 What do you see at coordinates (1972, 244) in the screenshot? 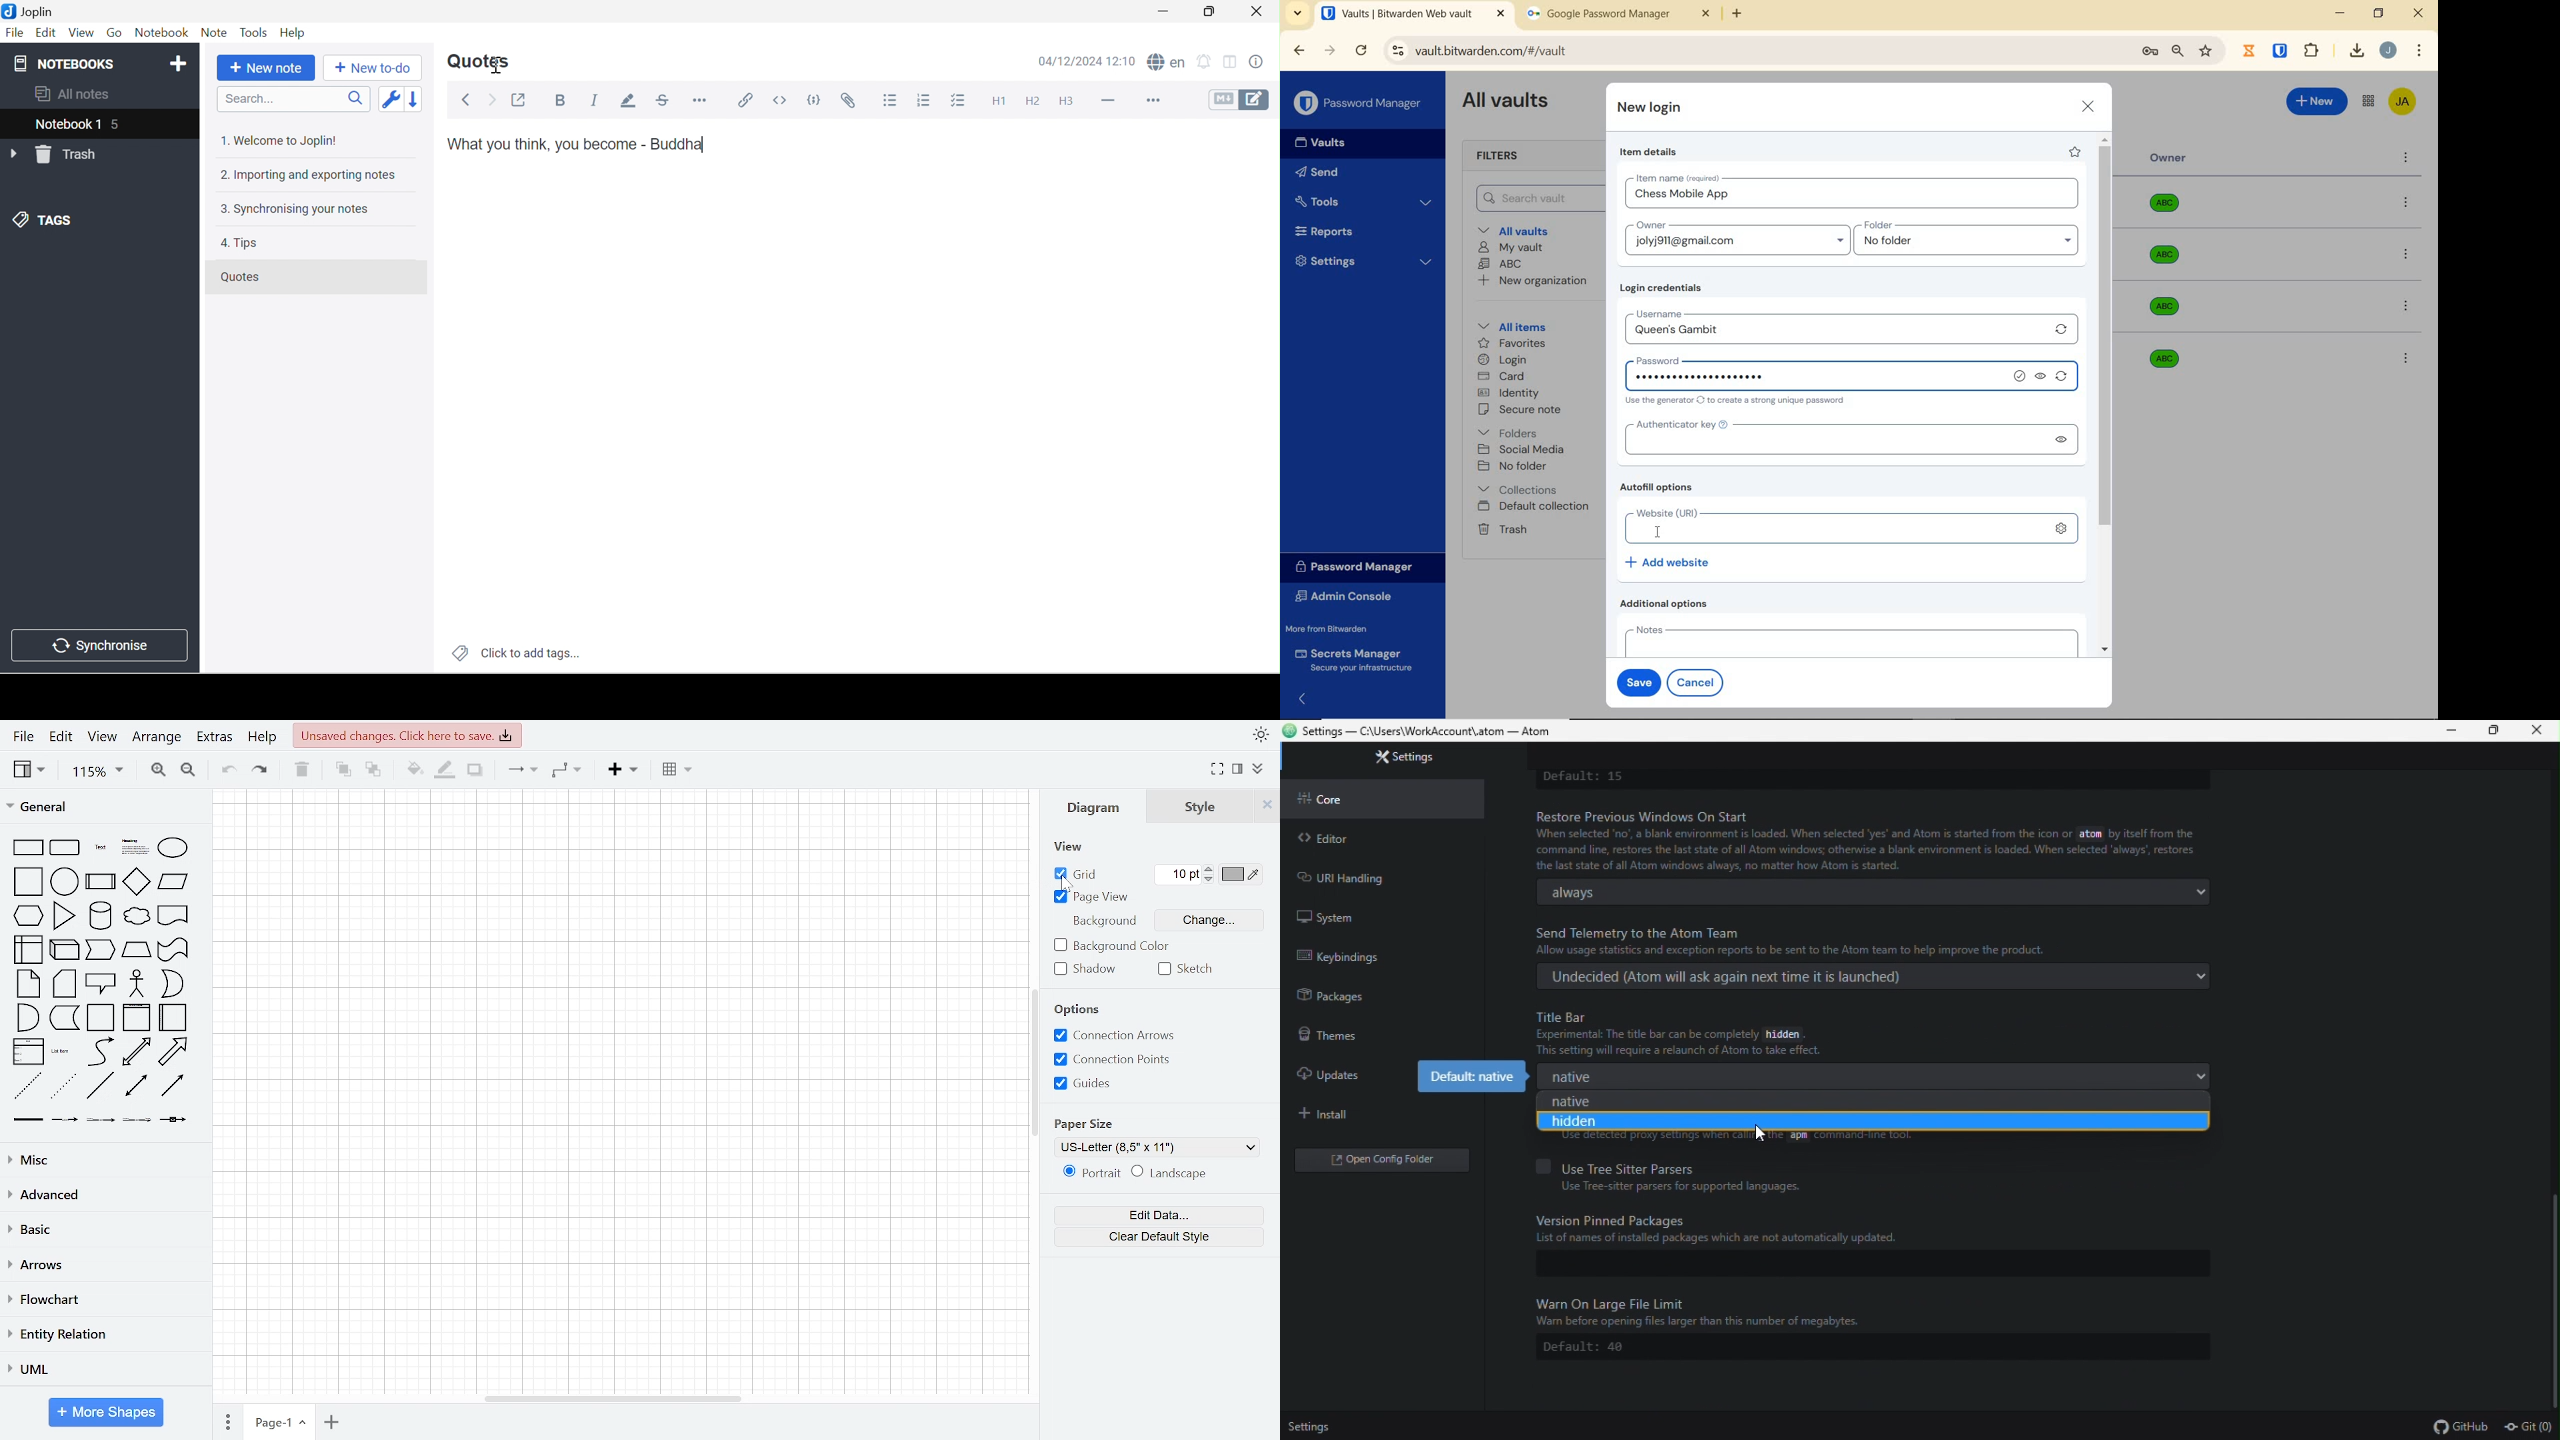
I see `no folder` at bounding box center [1972, 244].